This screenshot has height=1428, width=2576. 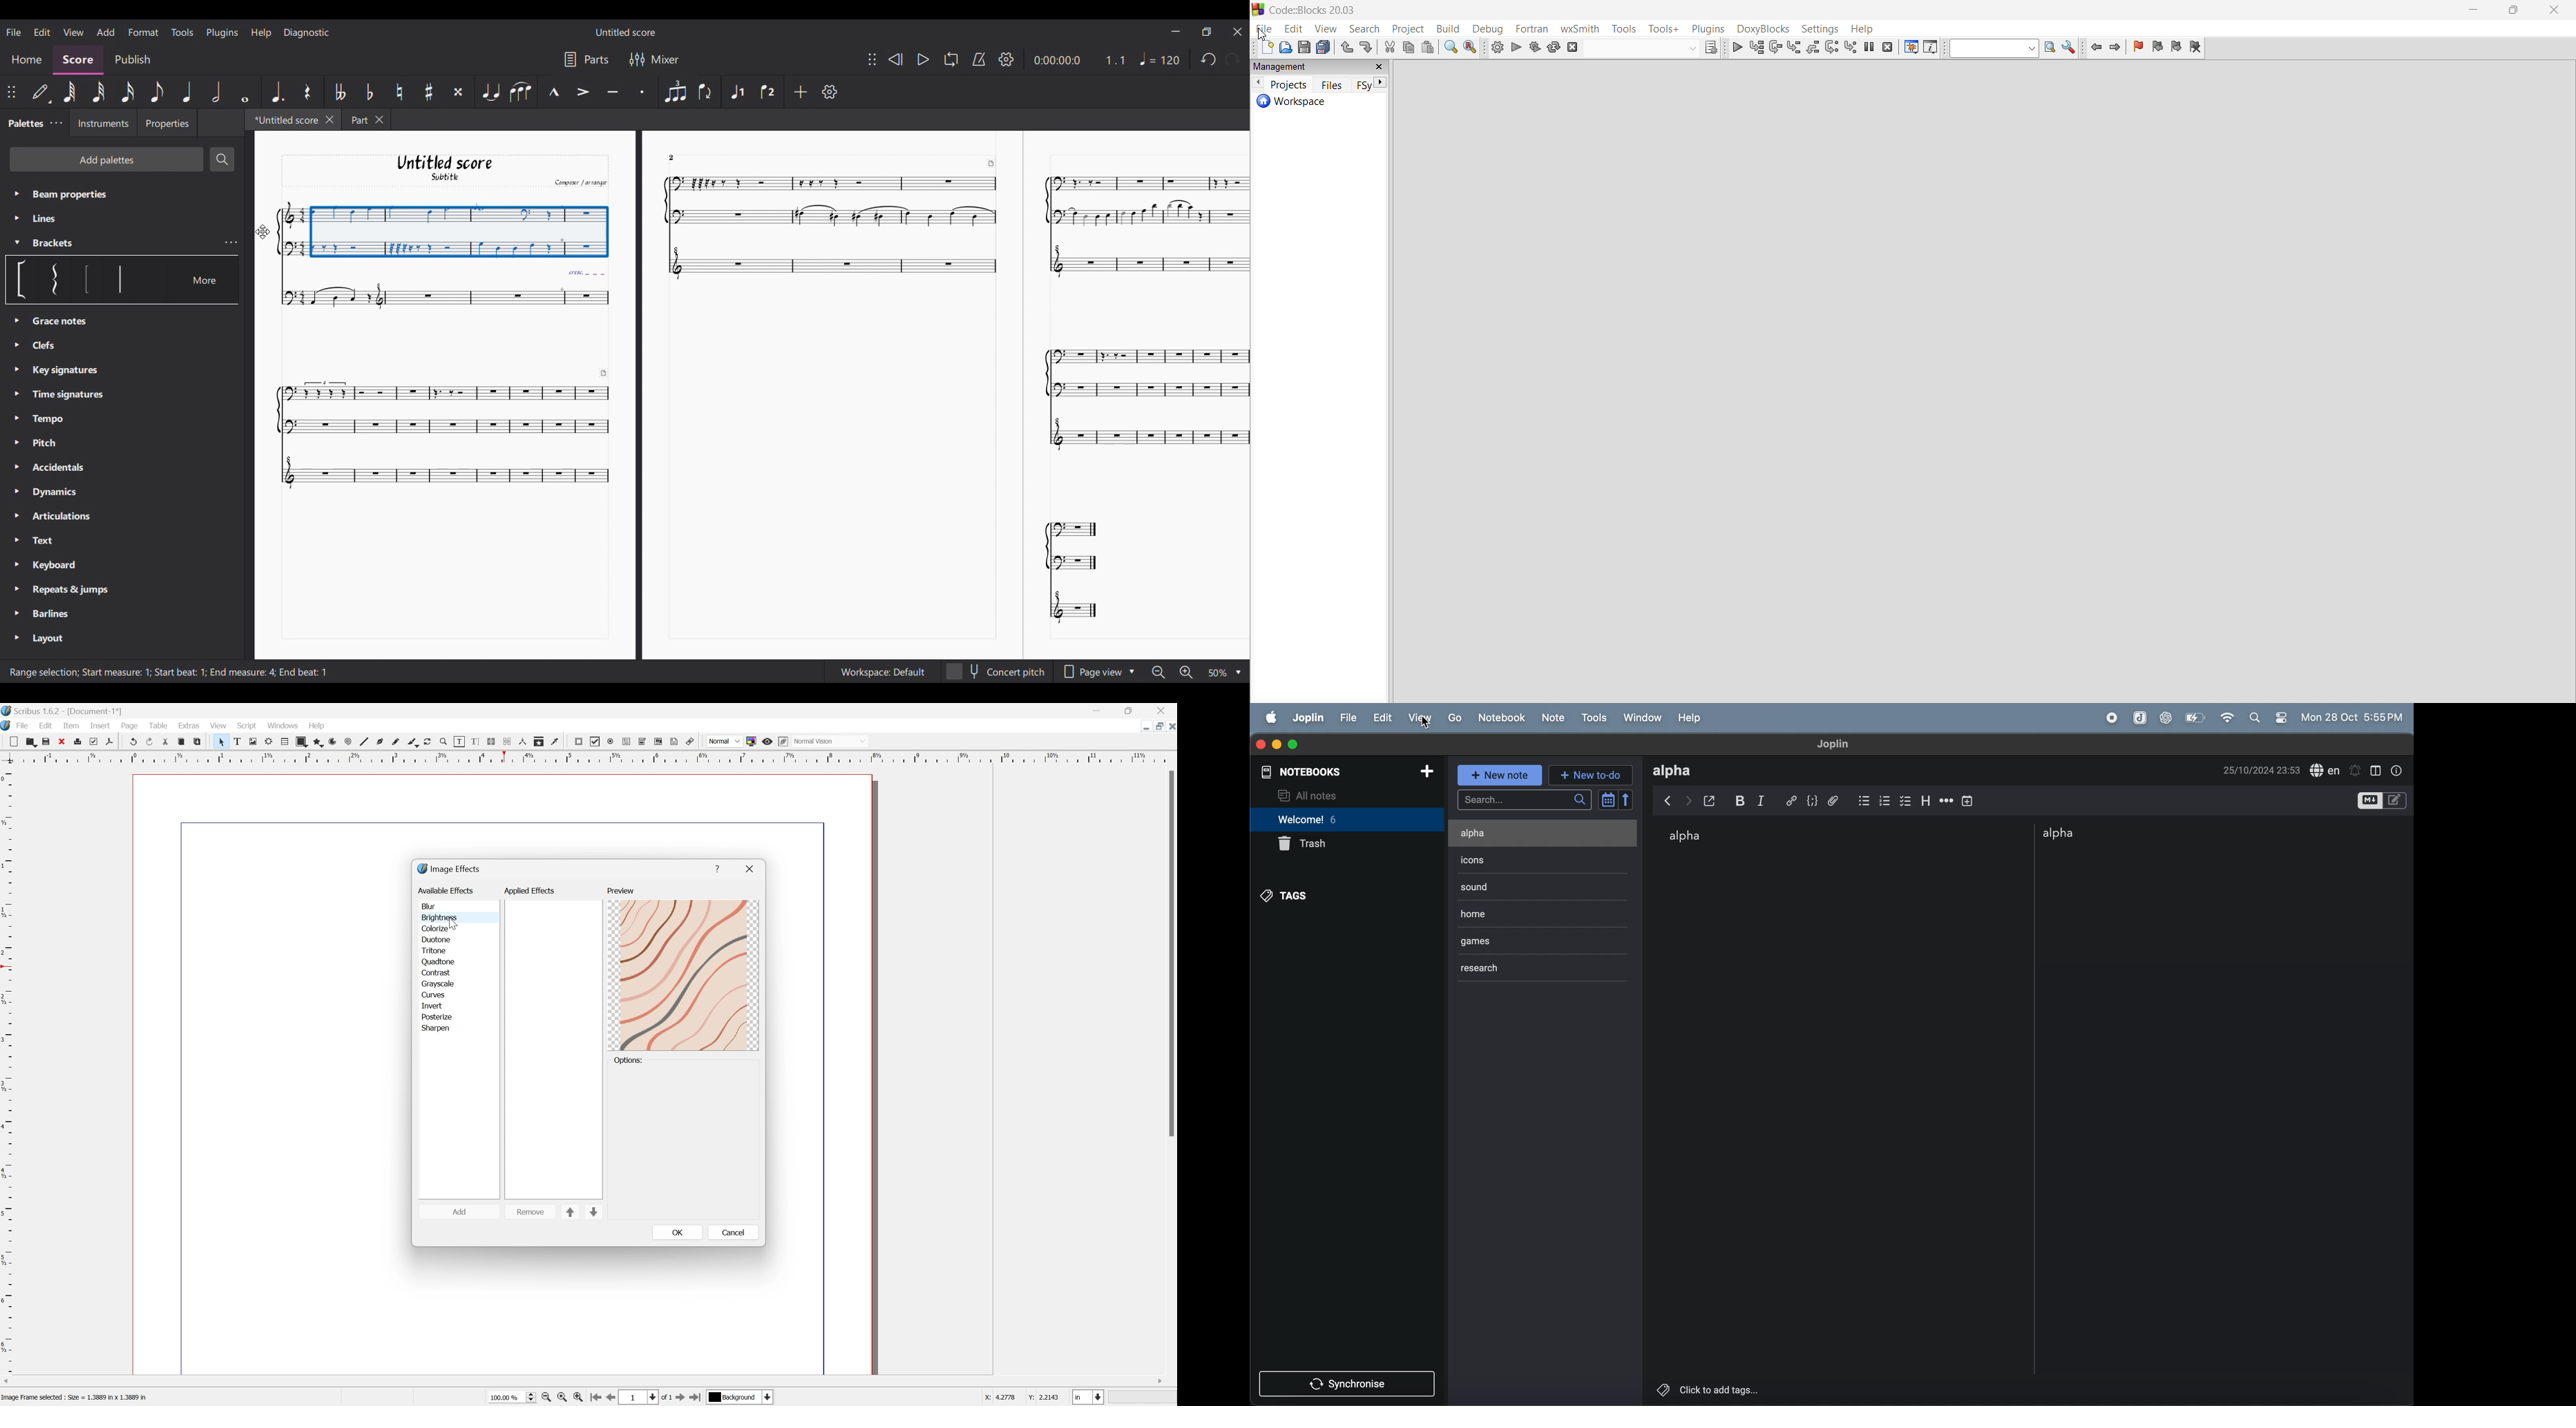 What do you see at coordinates (7, 726) in the screenshot?
I see `Scribus` at bounding box center [7, 726].